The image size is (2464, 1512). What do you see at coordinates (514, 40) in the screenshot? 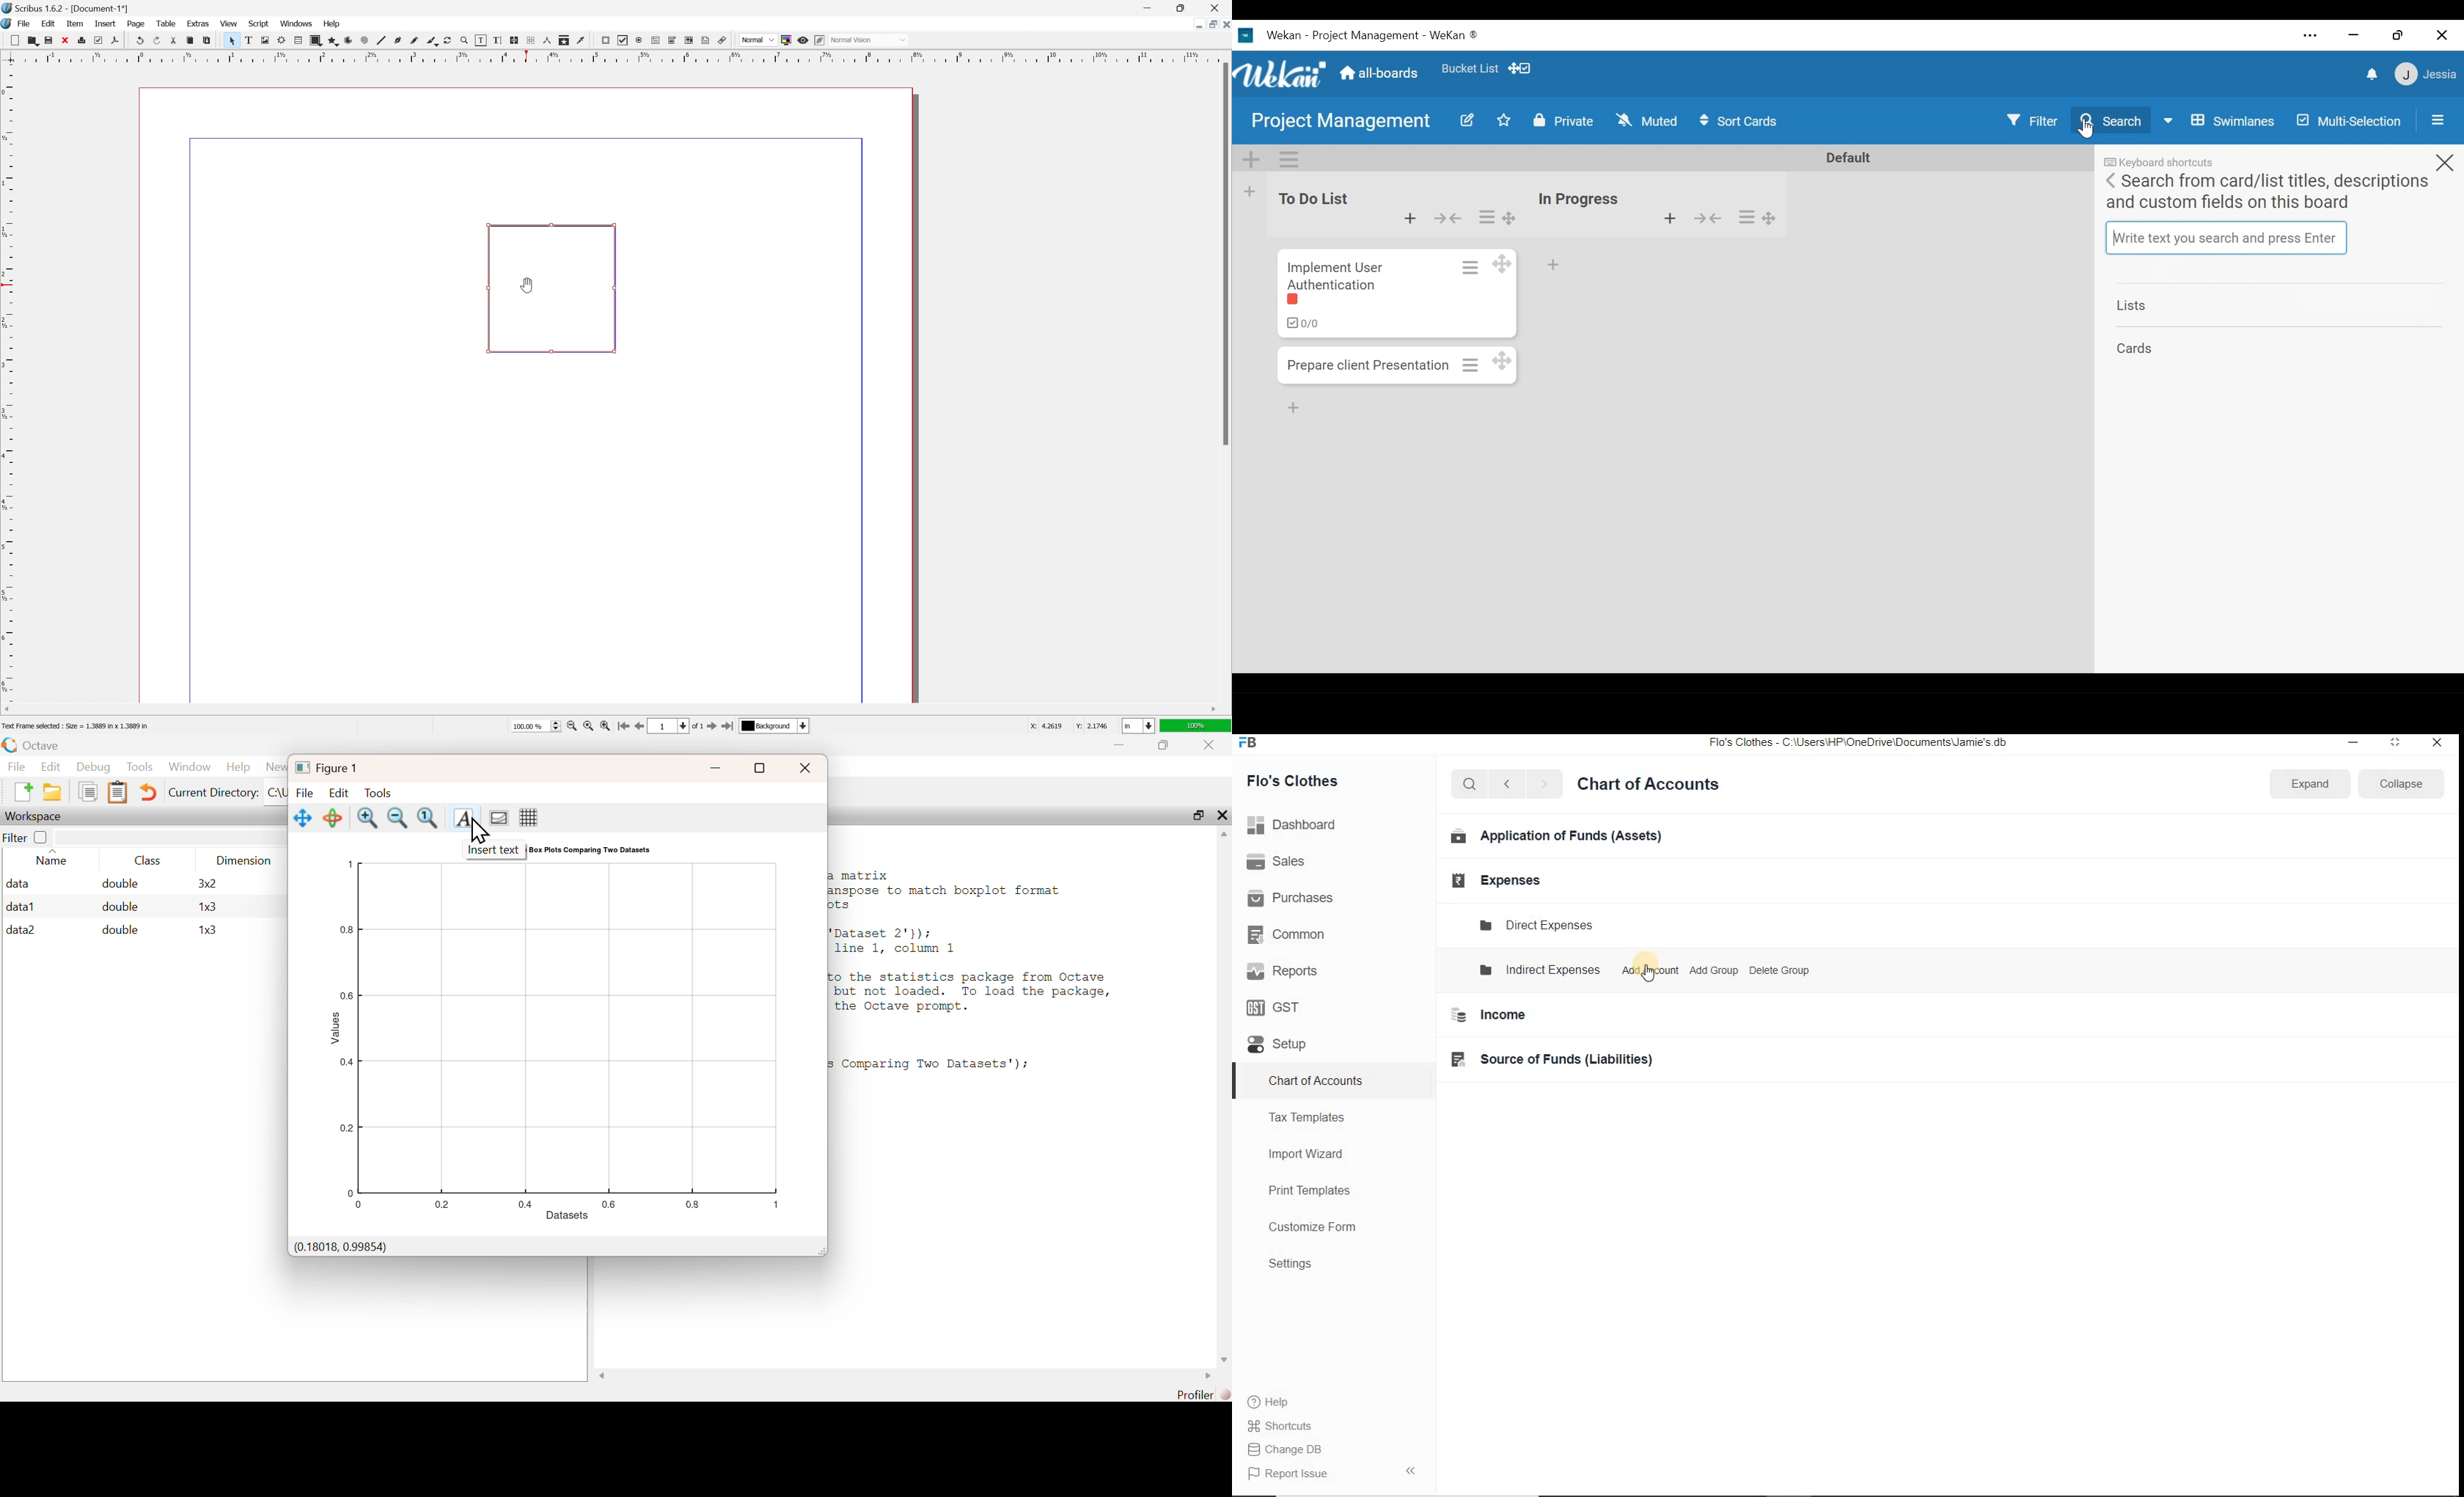
I see `link text frames` at bounding box center [514, 40].